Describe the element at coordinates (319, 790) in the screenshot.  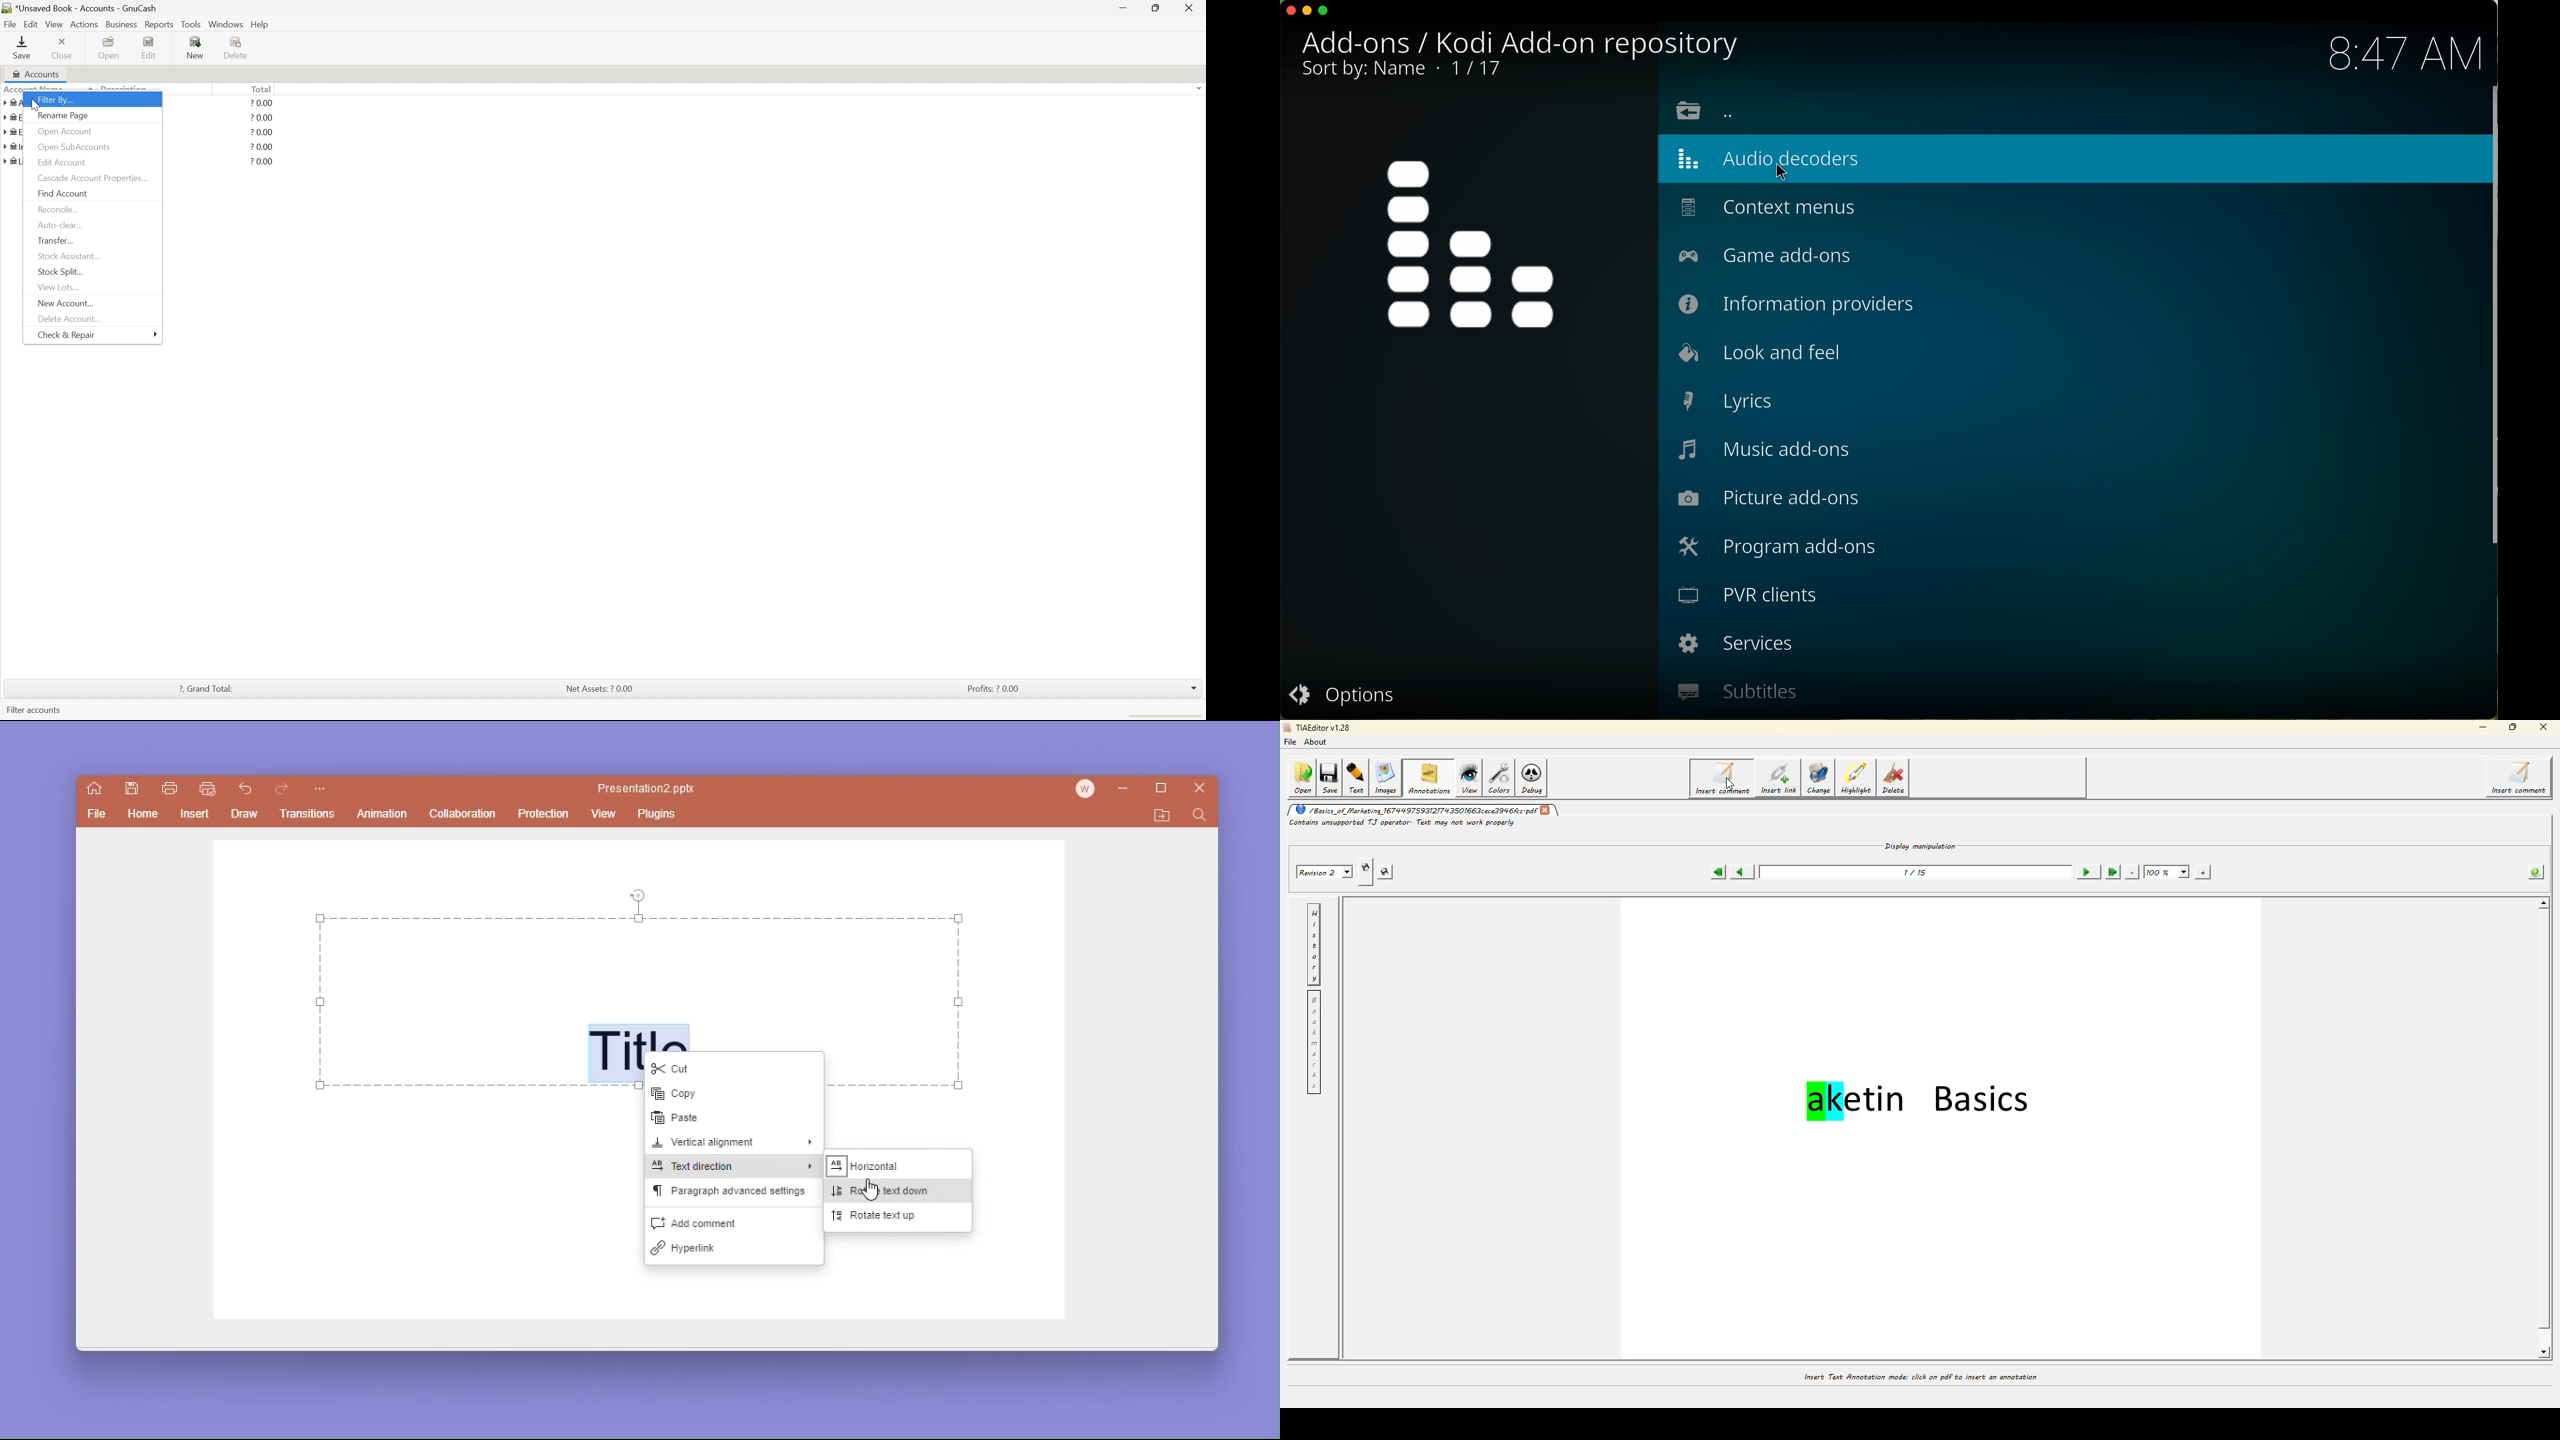
I see `customize quick access toolbar` at that location.